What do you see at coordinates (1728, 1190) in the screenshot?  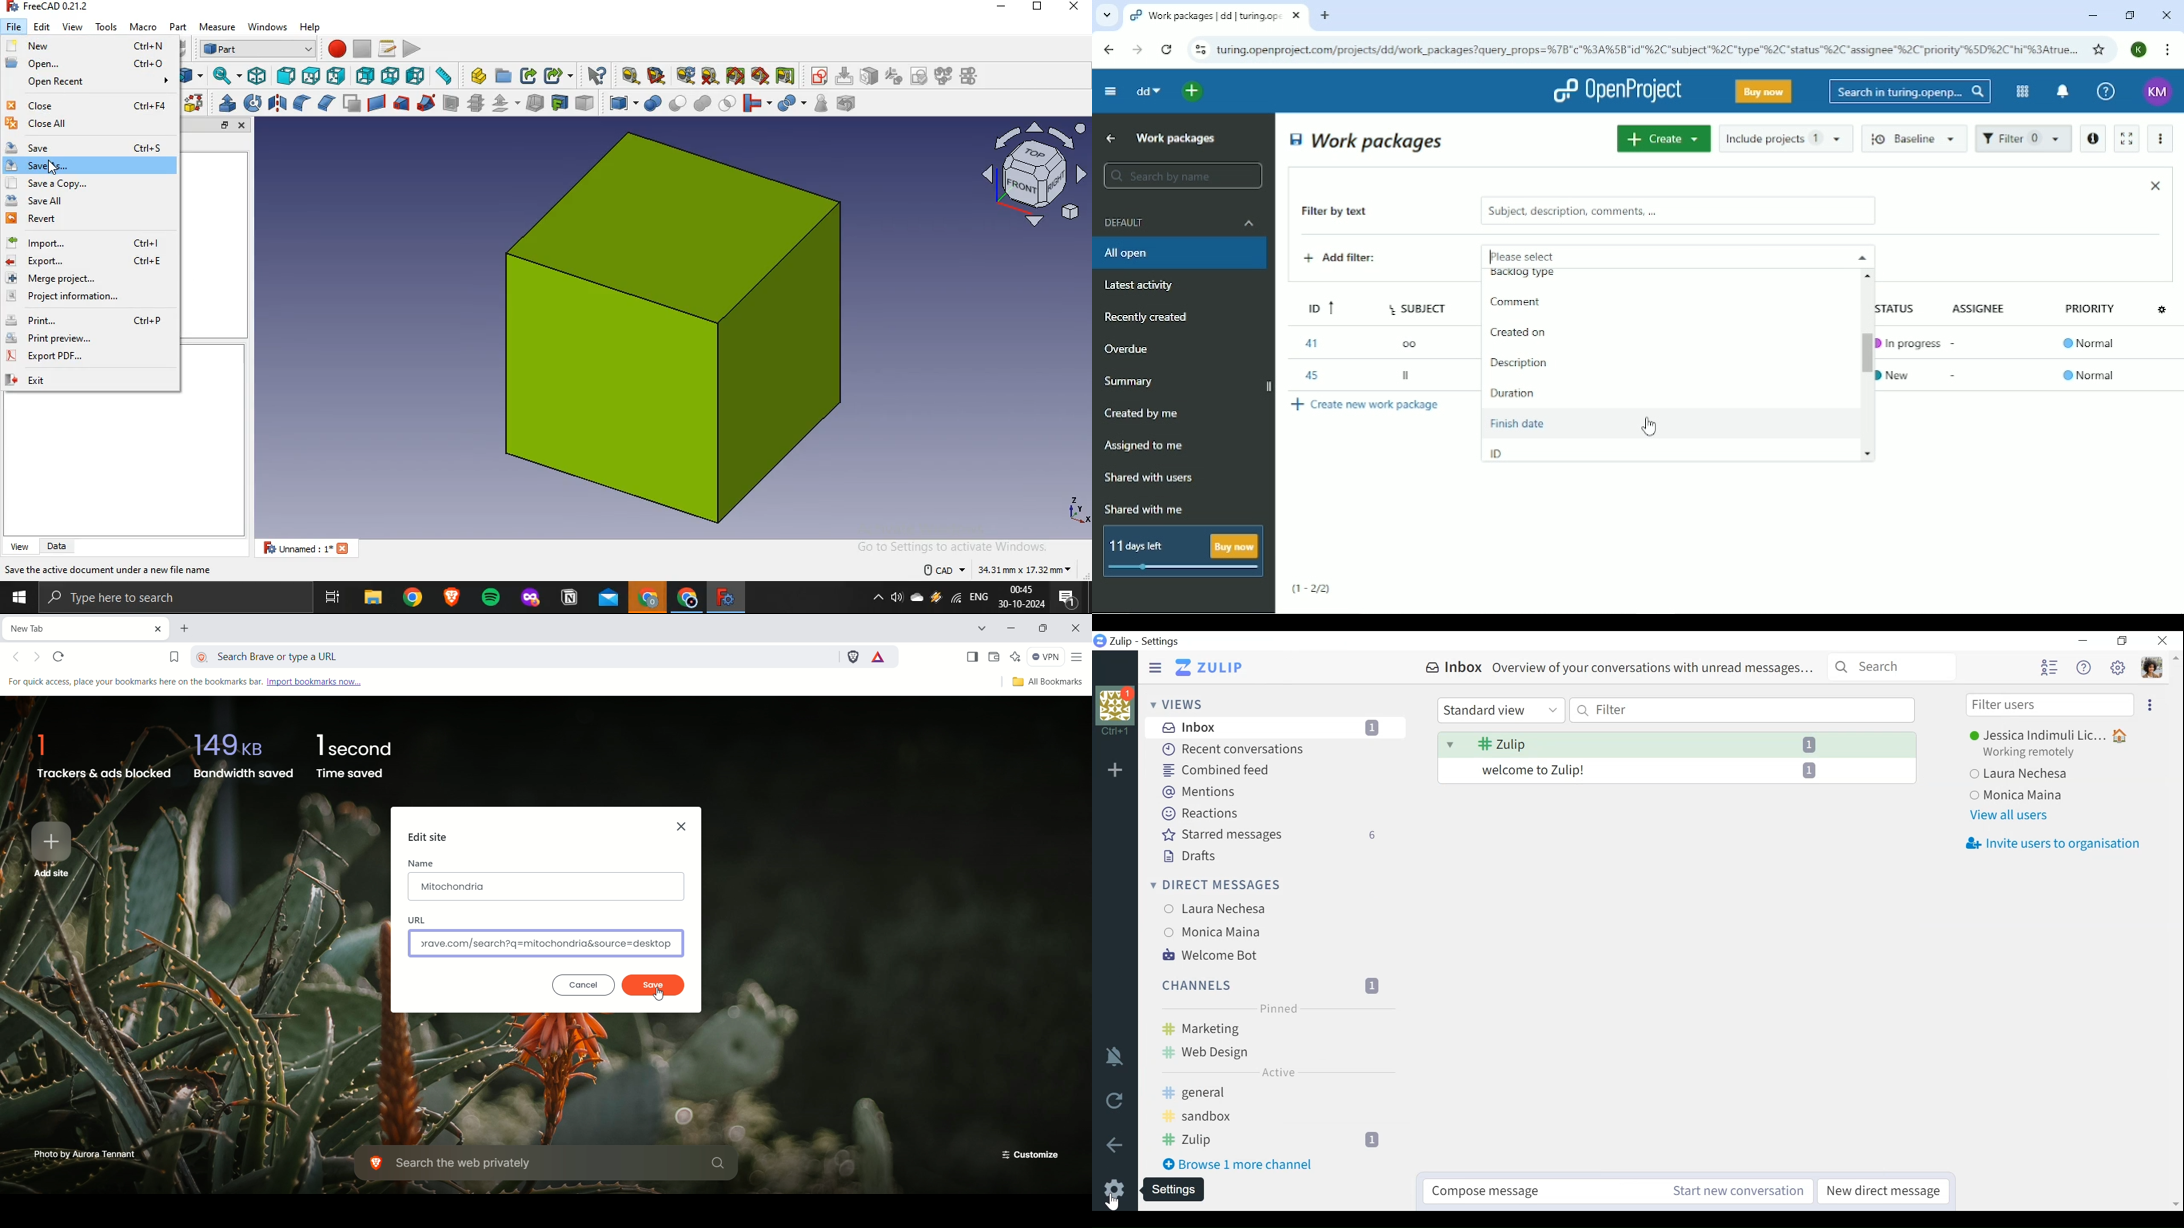 I see `Start new conversation` at bounding box center [1728, 1190].